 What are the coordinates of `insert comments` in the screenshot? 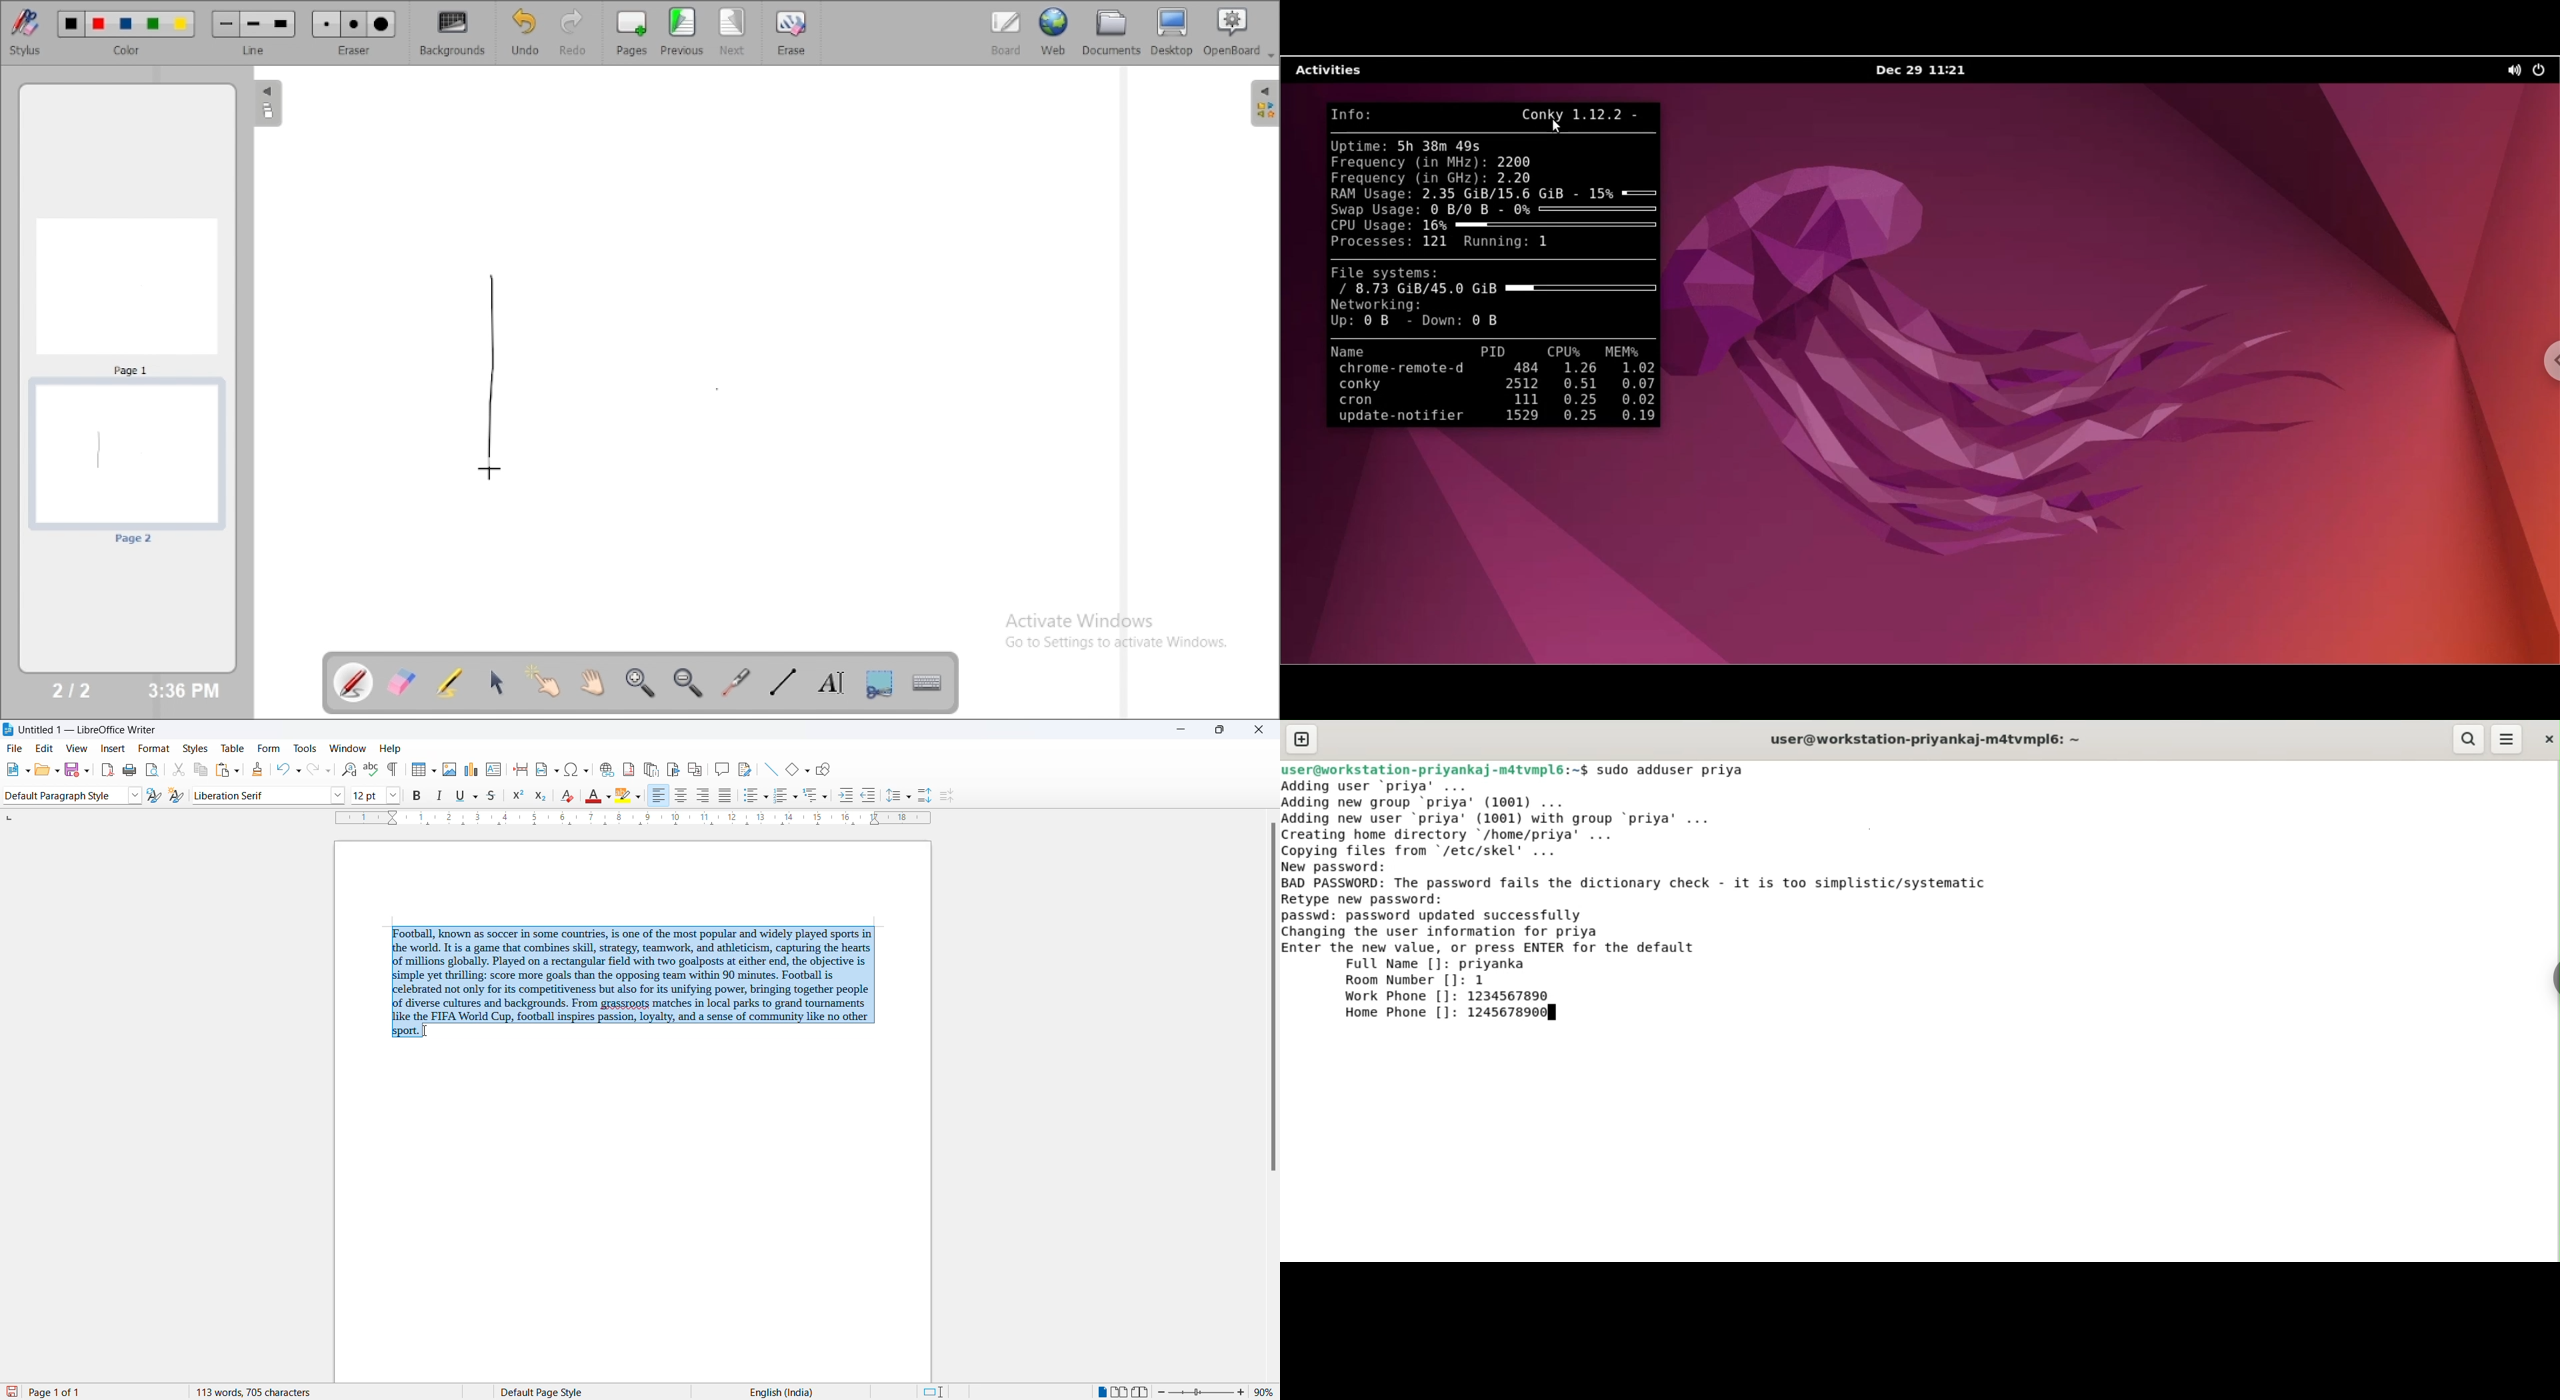 It's located at (723, 769).